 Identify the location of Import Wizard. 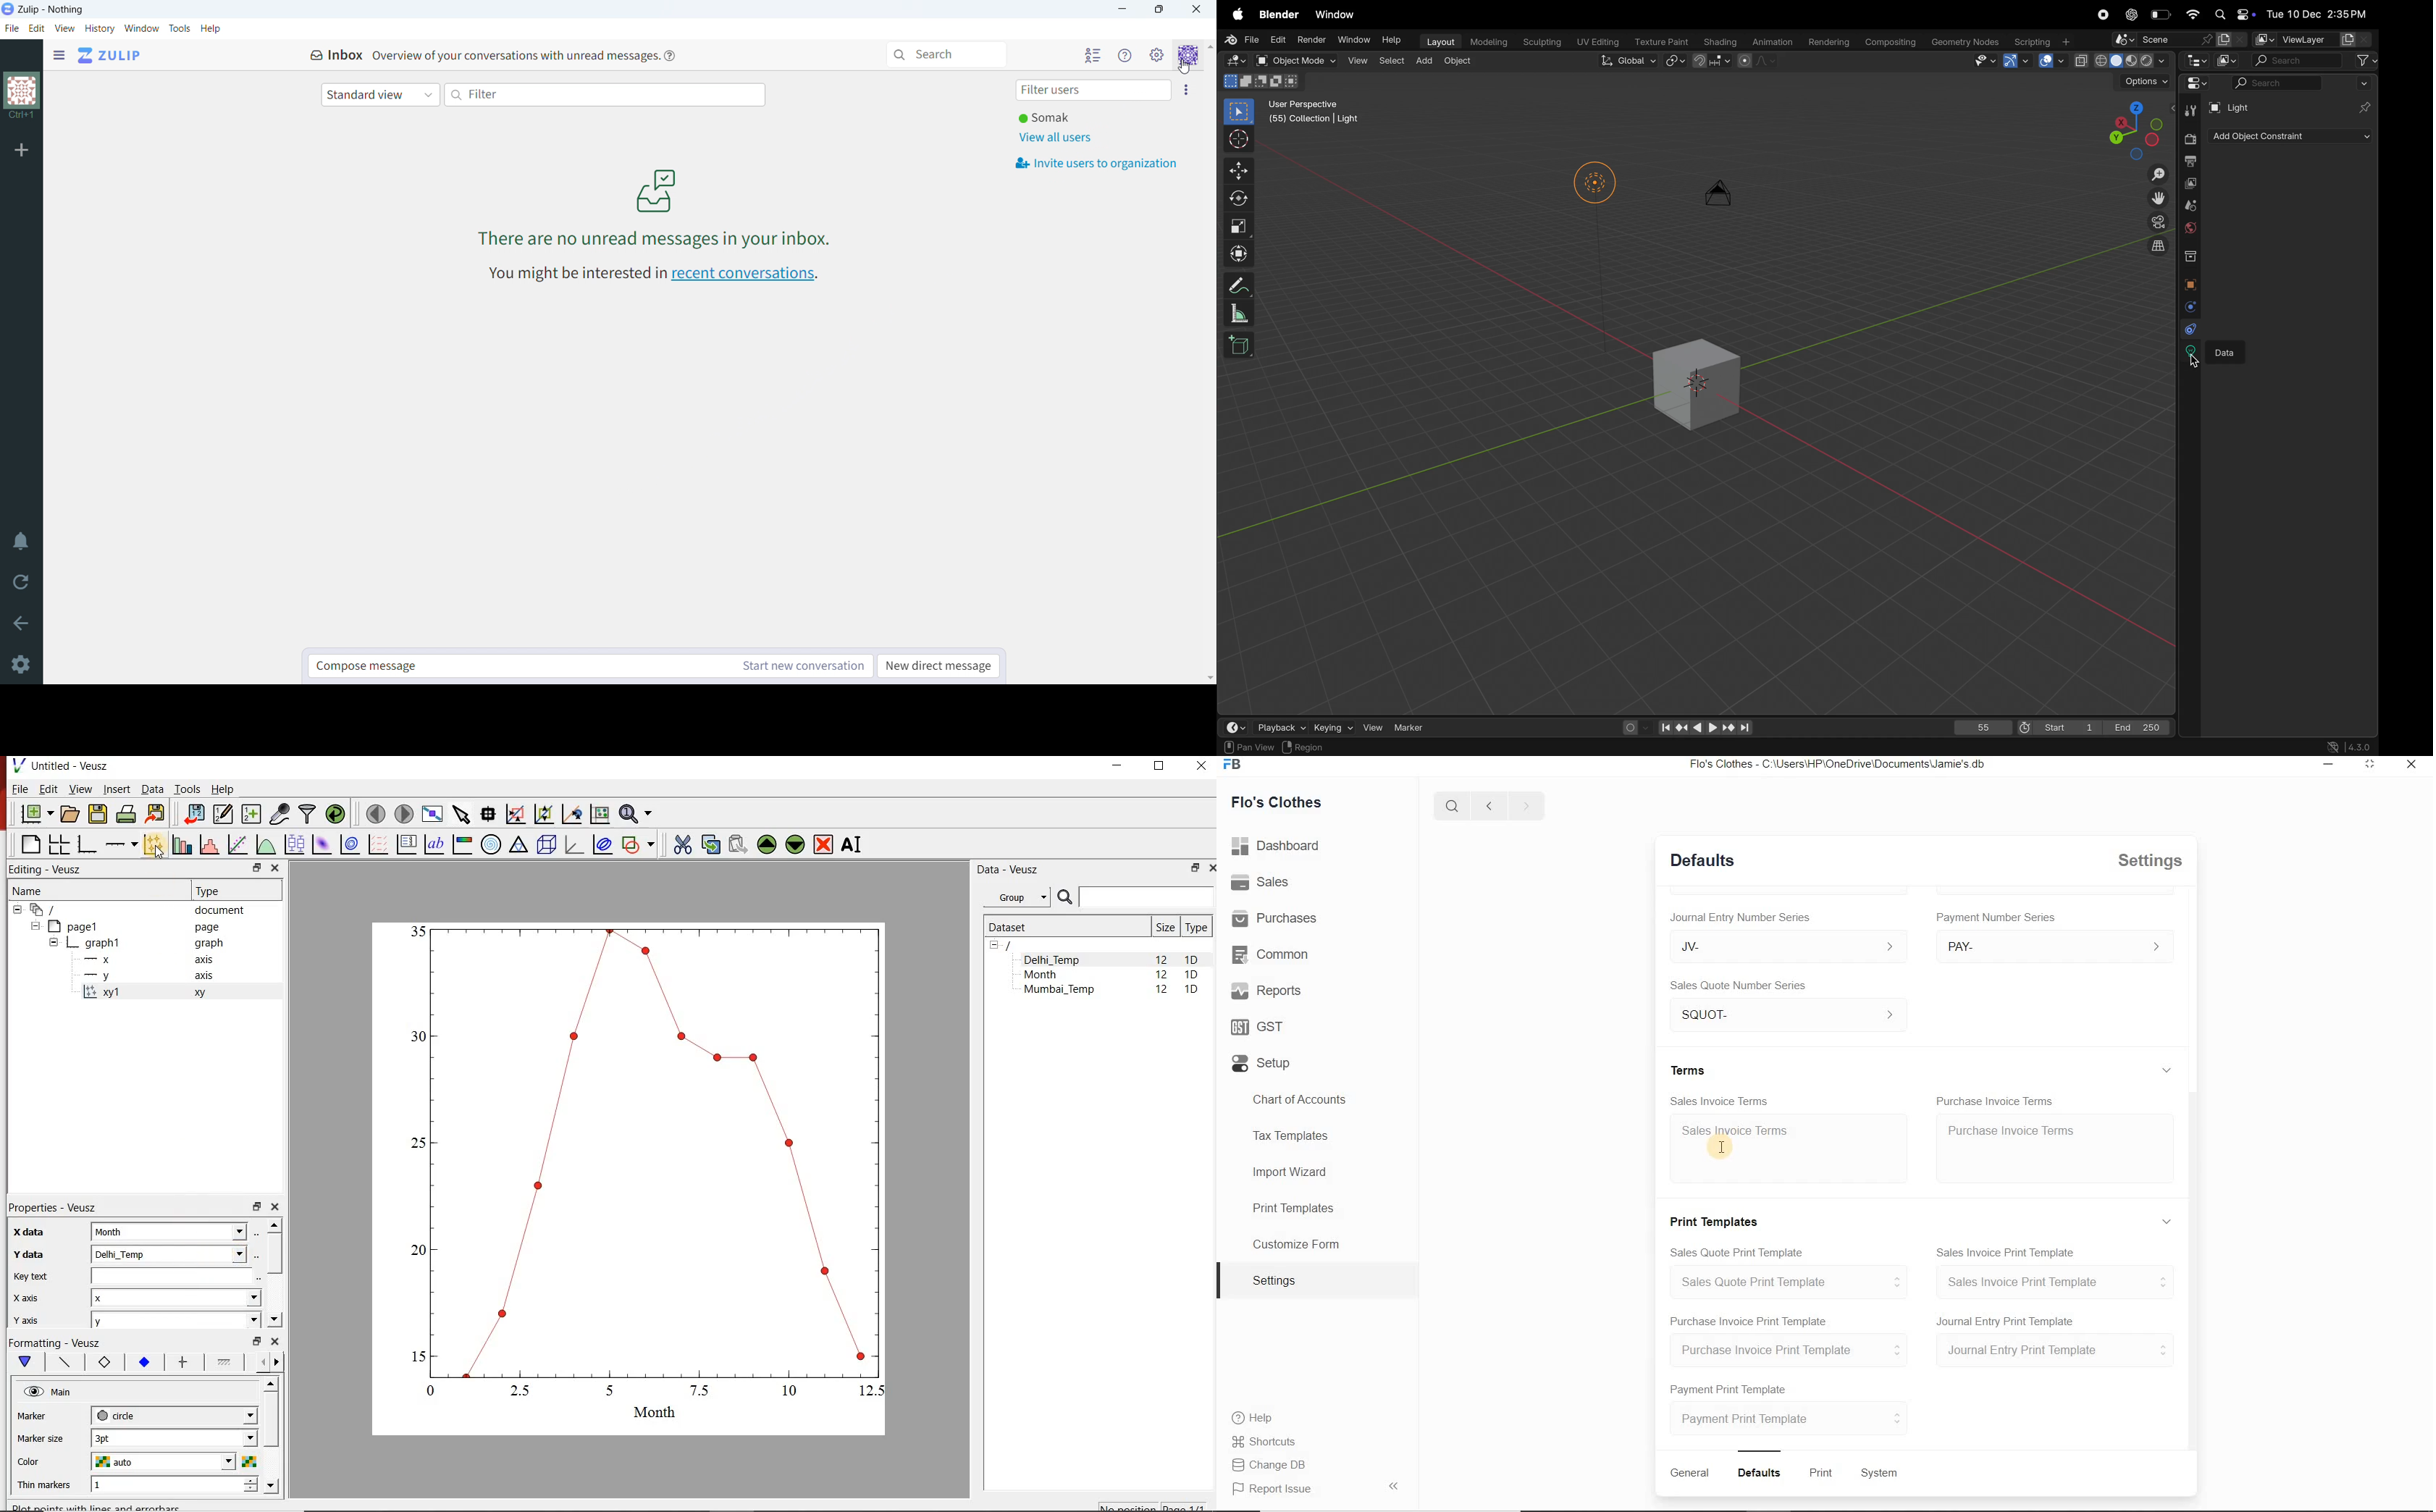
(1291, 1175).